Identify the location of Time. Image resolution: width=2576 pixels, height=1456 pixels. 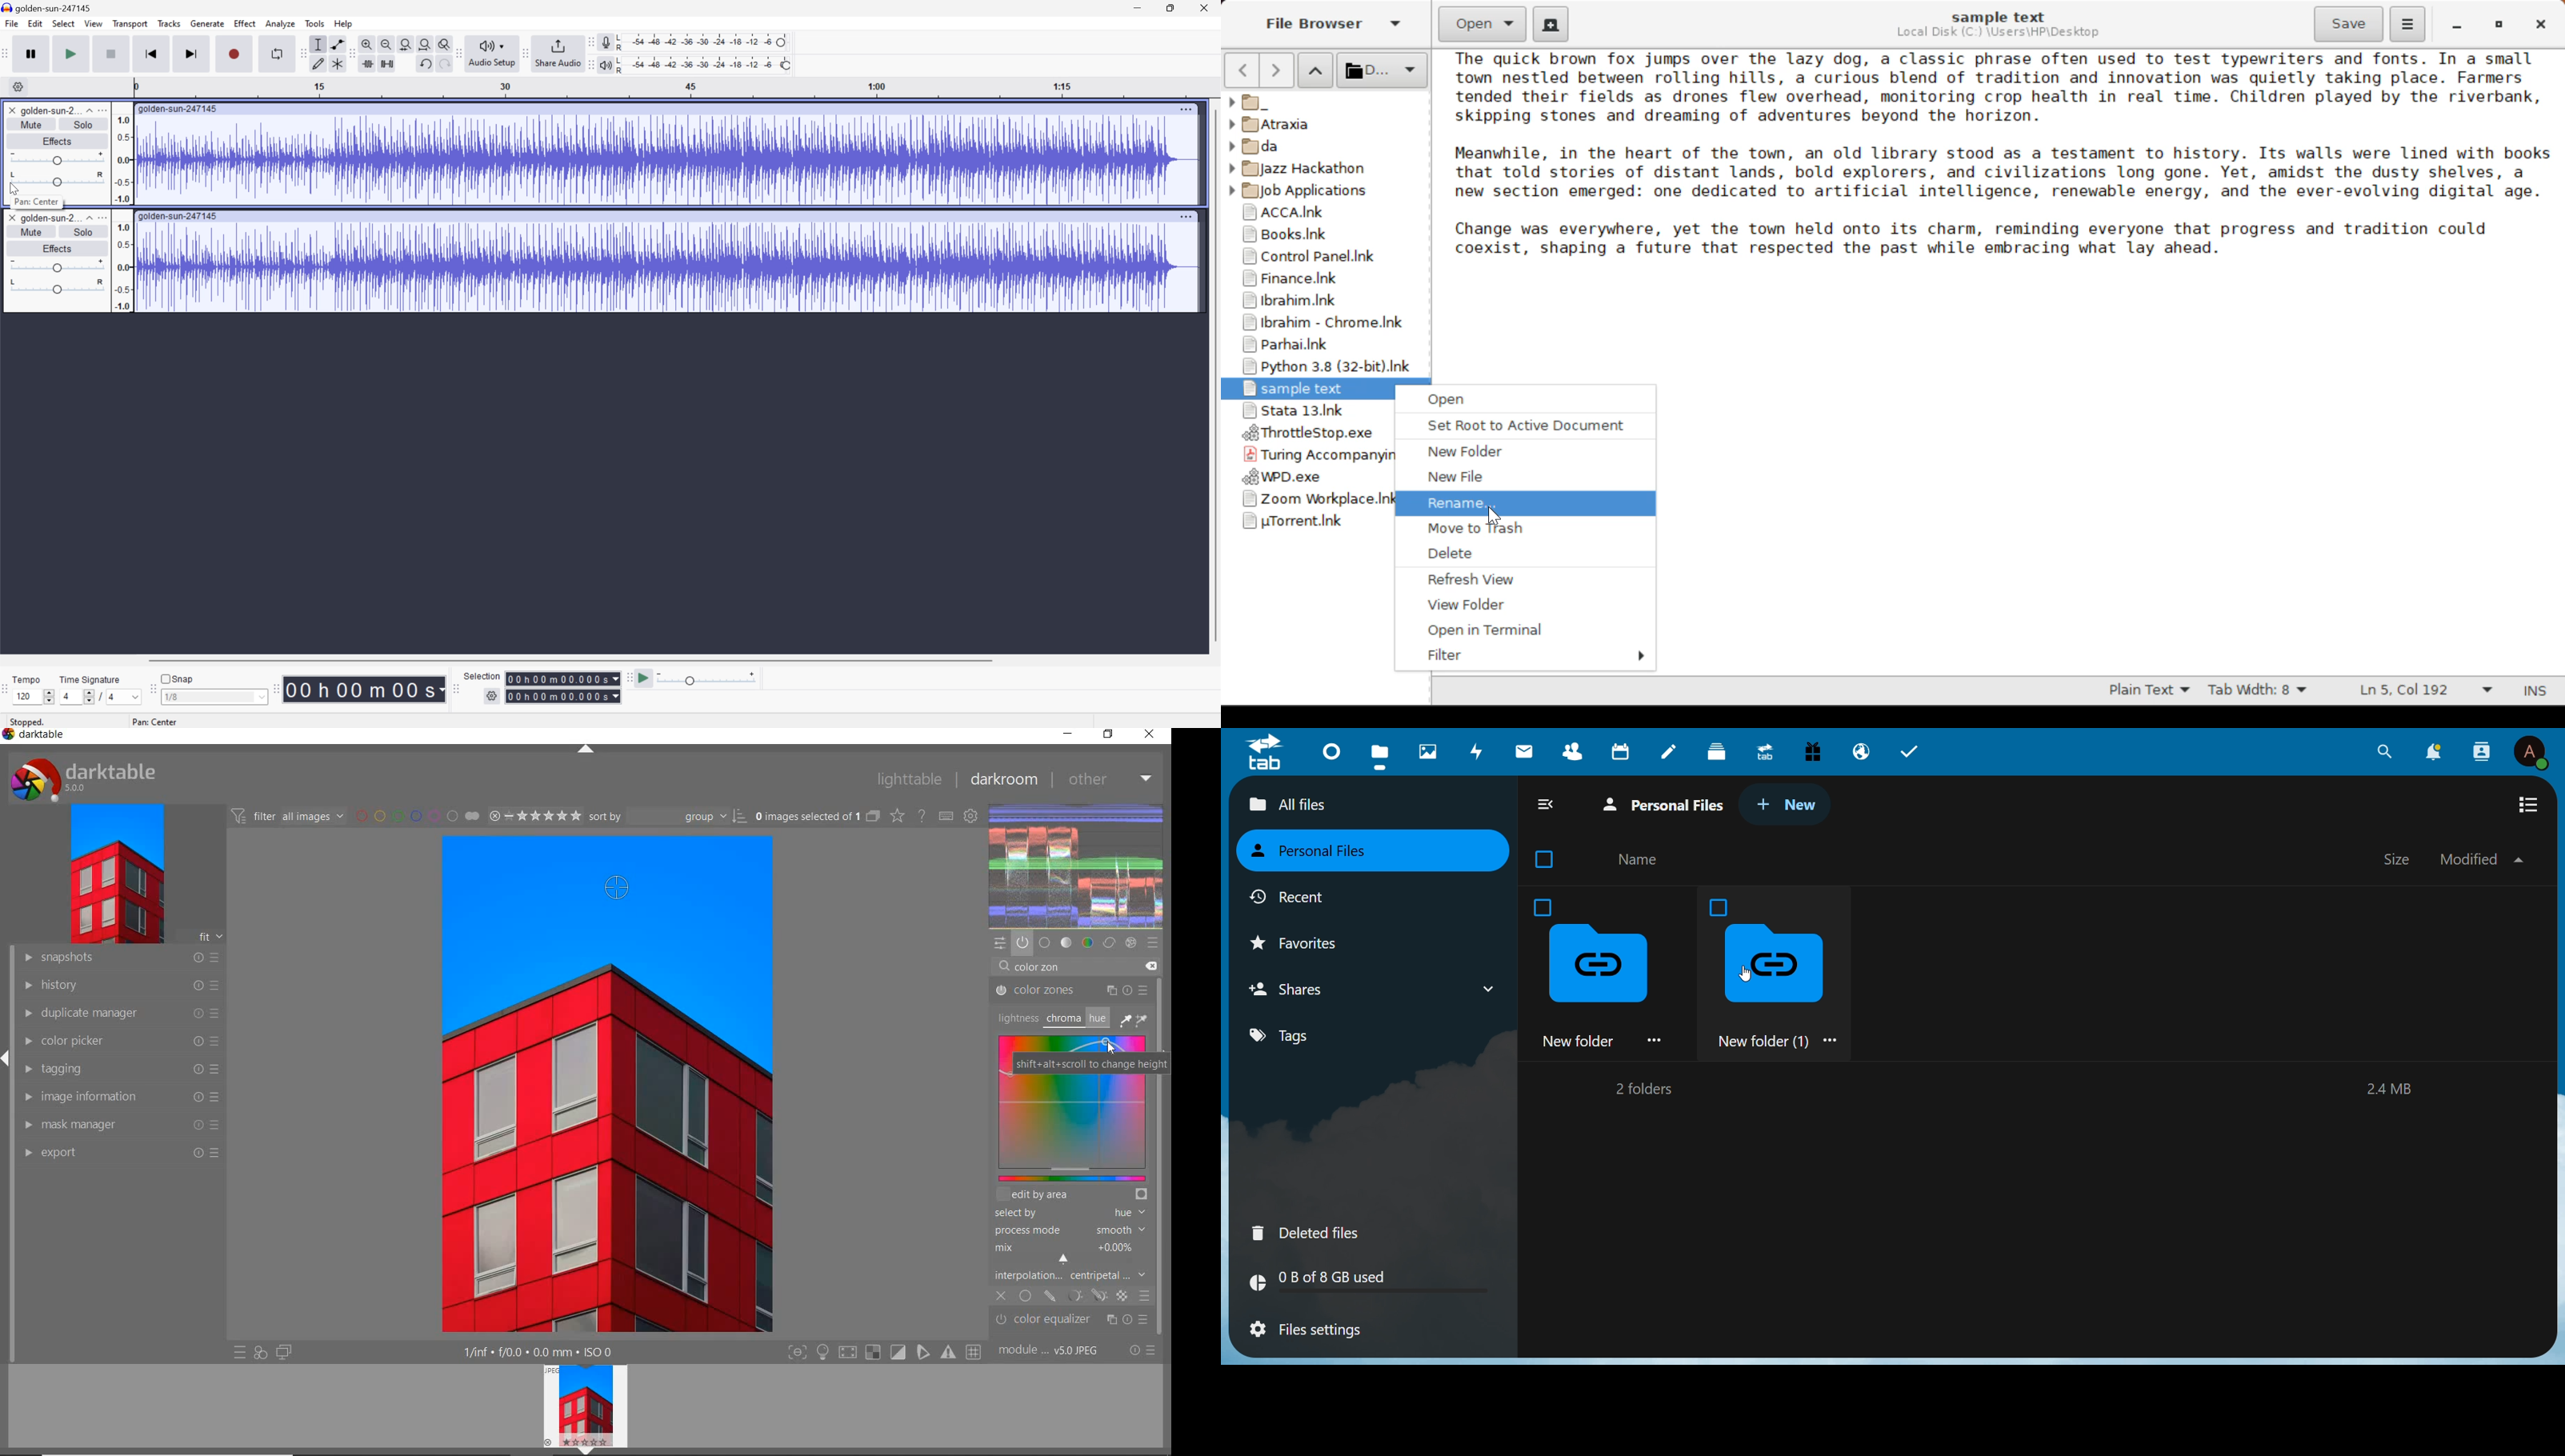
(364, 689).